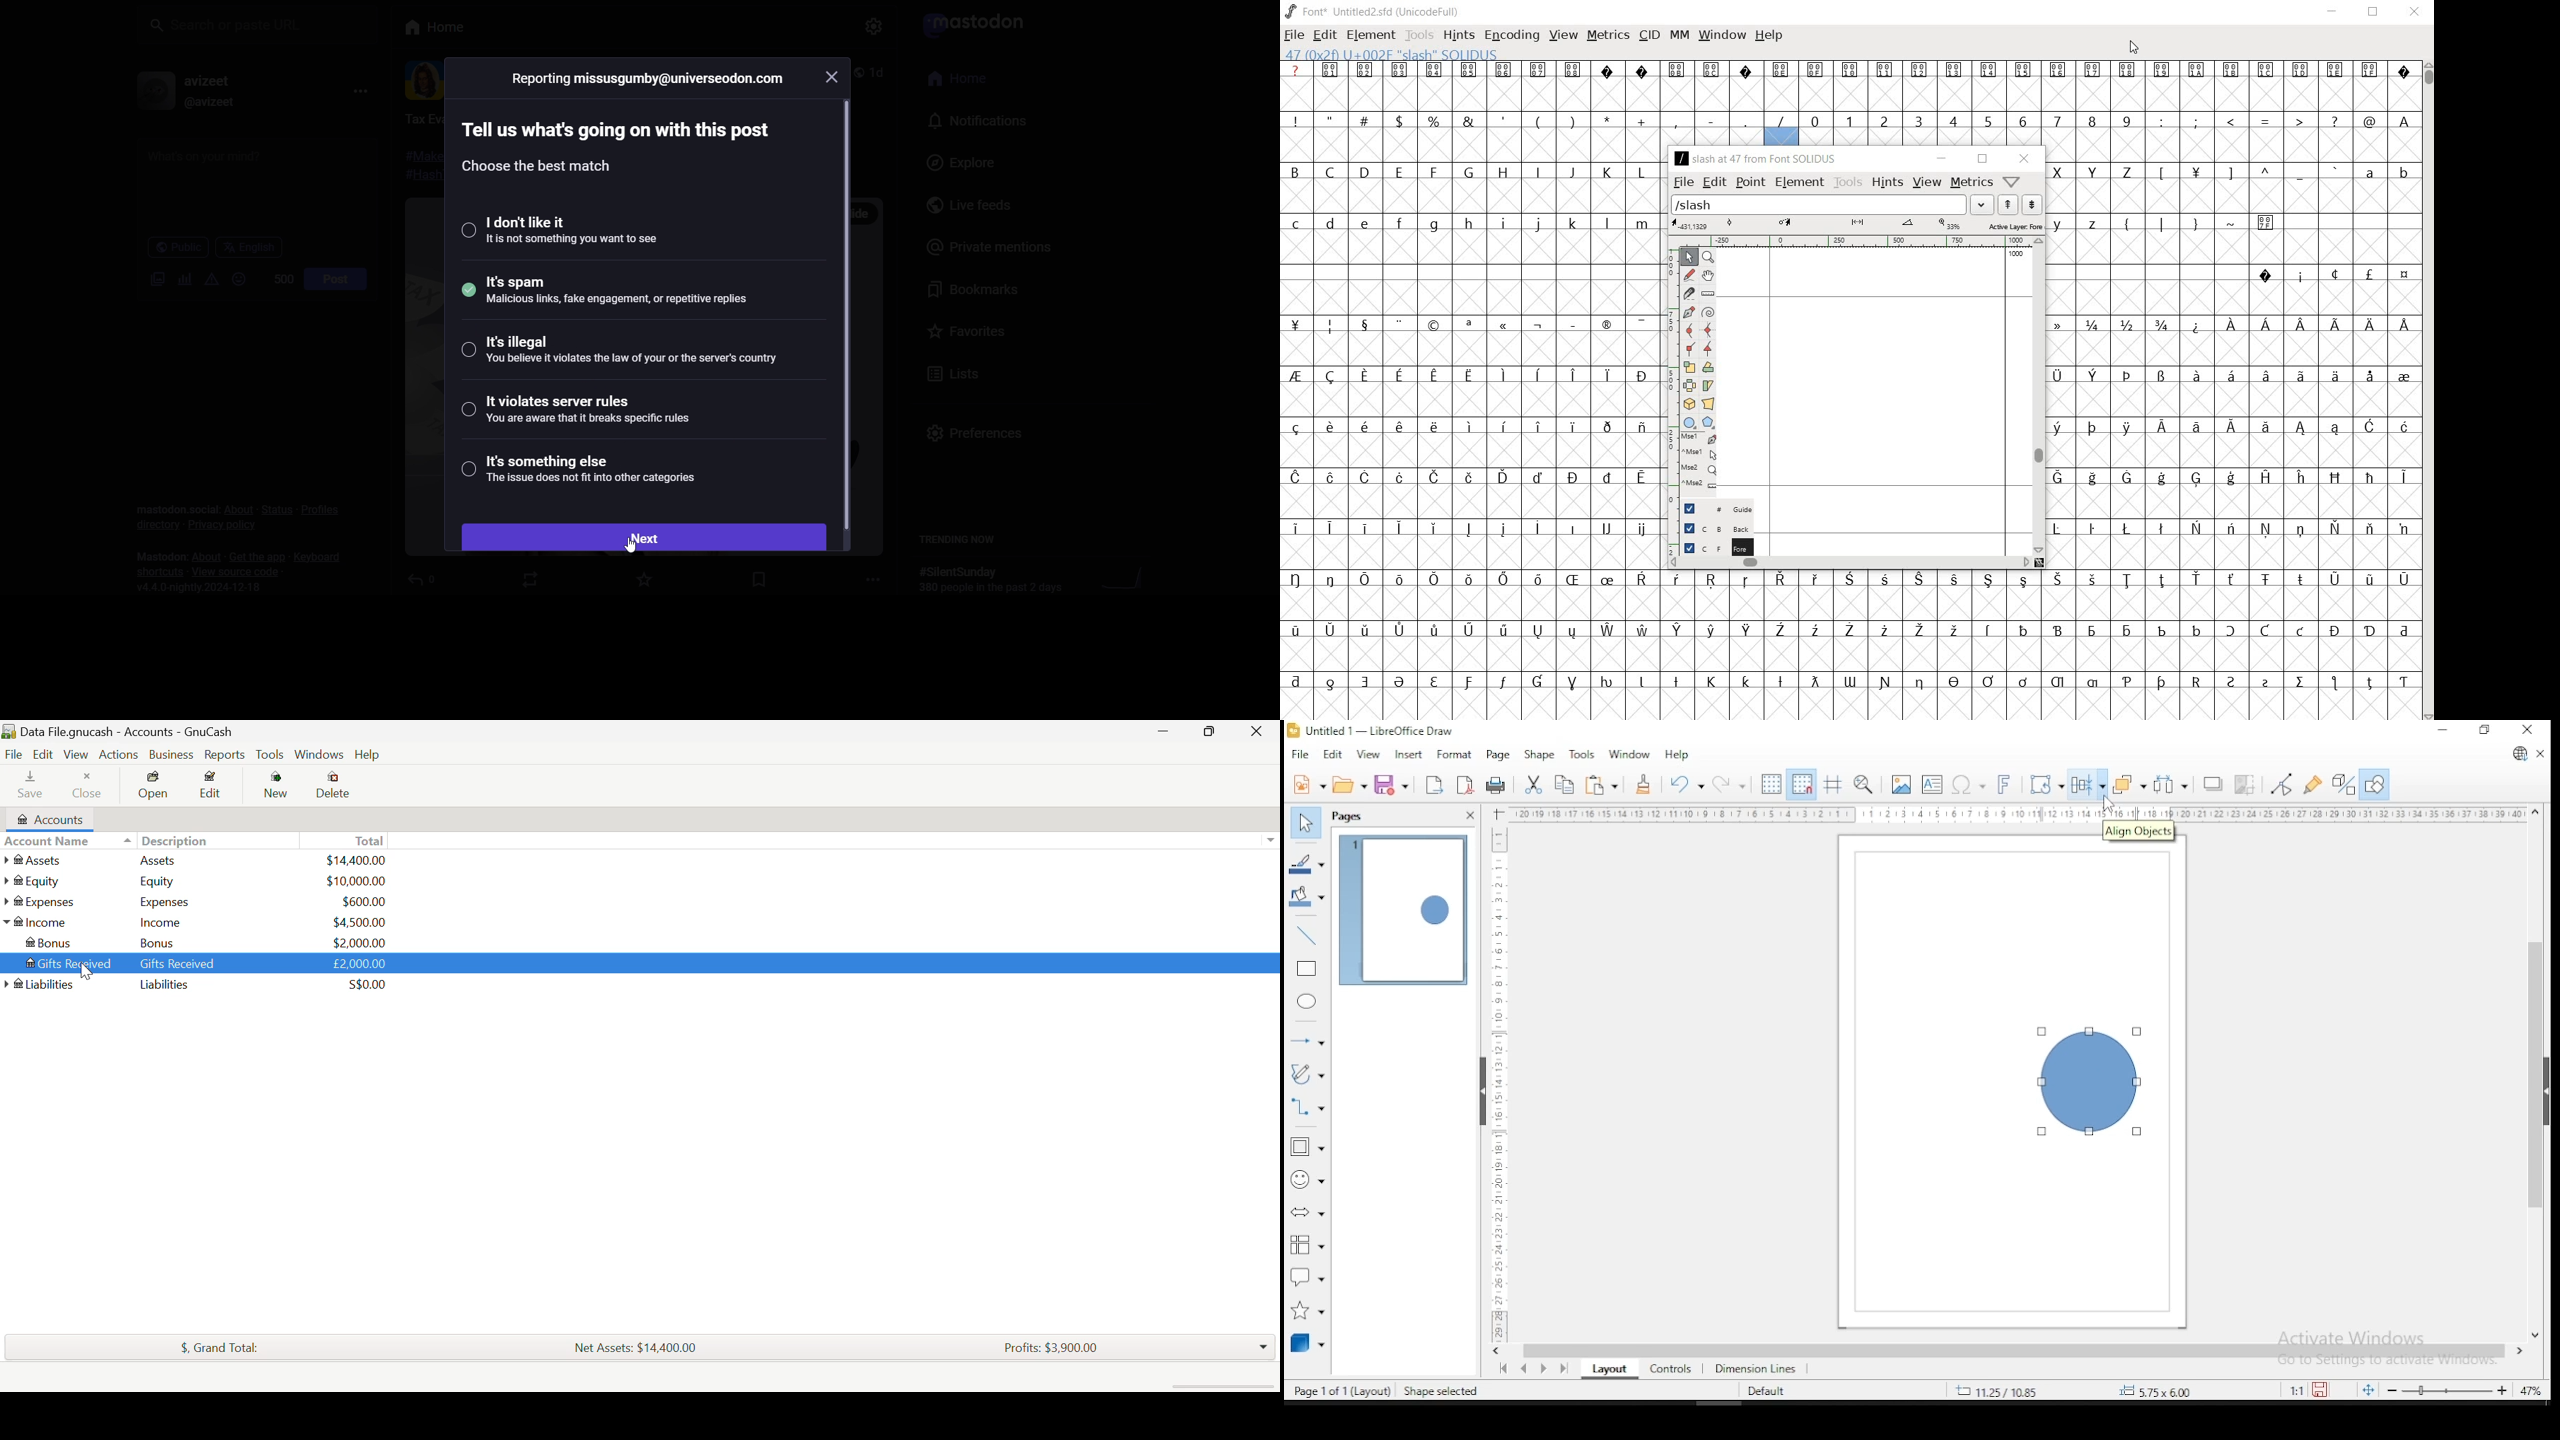  What do you see at coordinates (1497, 786) in the screenshot?
I see `print` at bounding box center [1497, 786].